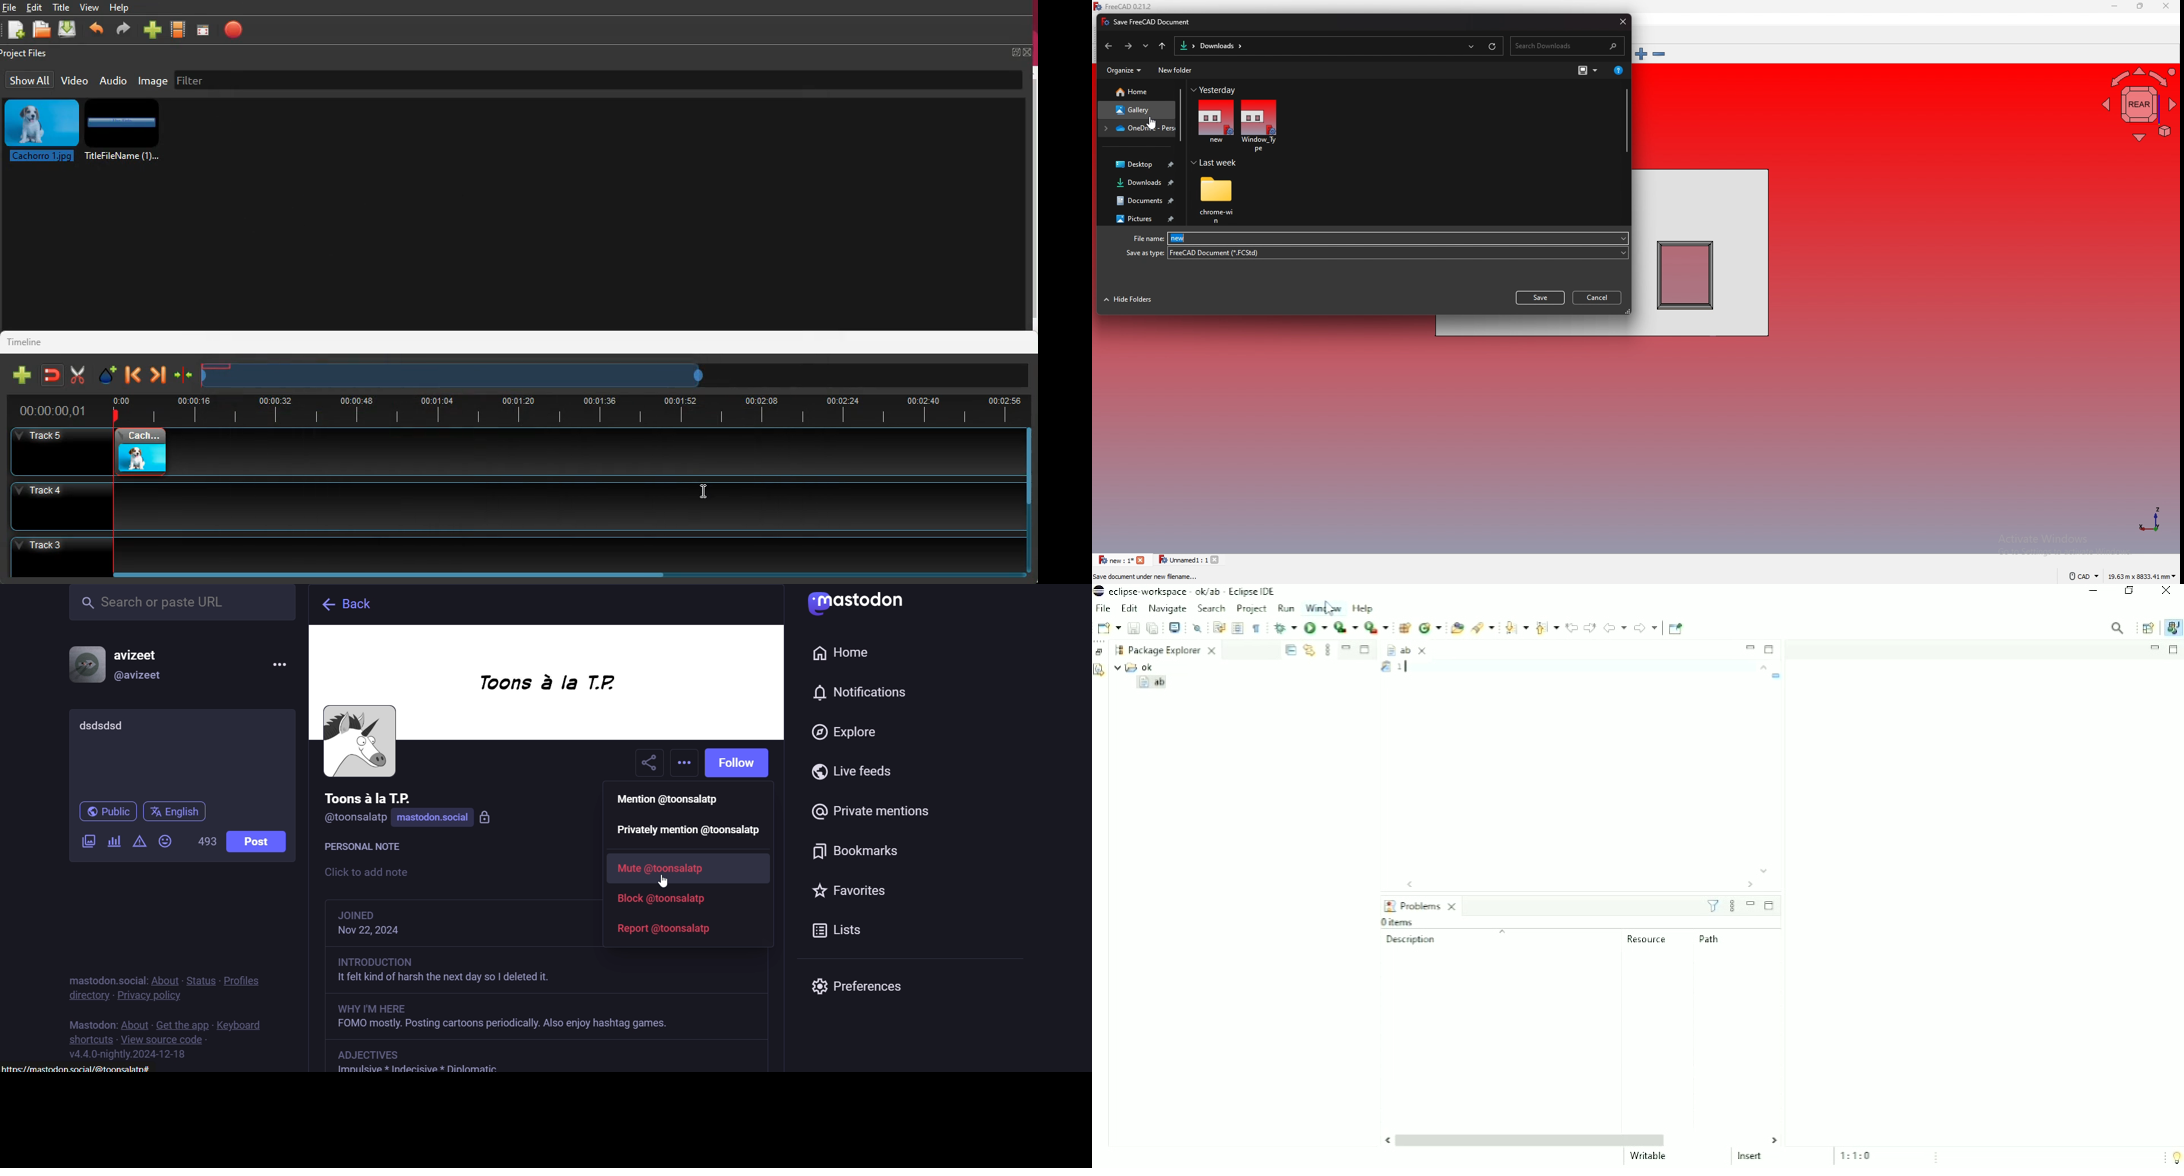  What do you see at coordinates (2151, 518) in the screenshot?
I see `axis` at bounding box center [2151, 518].